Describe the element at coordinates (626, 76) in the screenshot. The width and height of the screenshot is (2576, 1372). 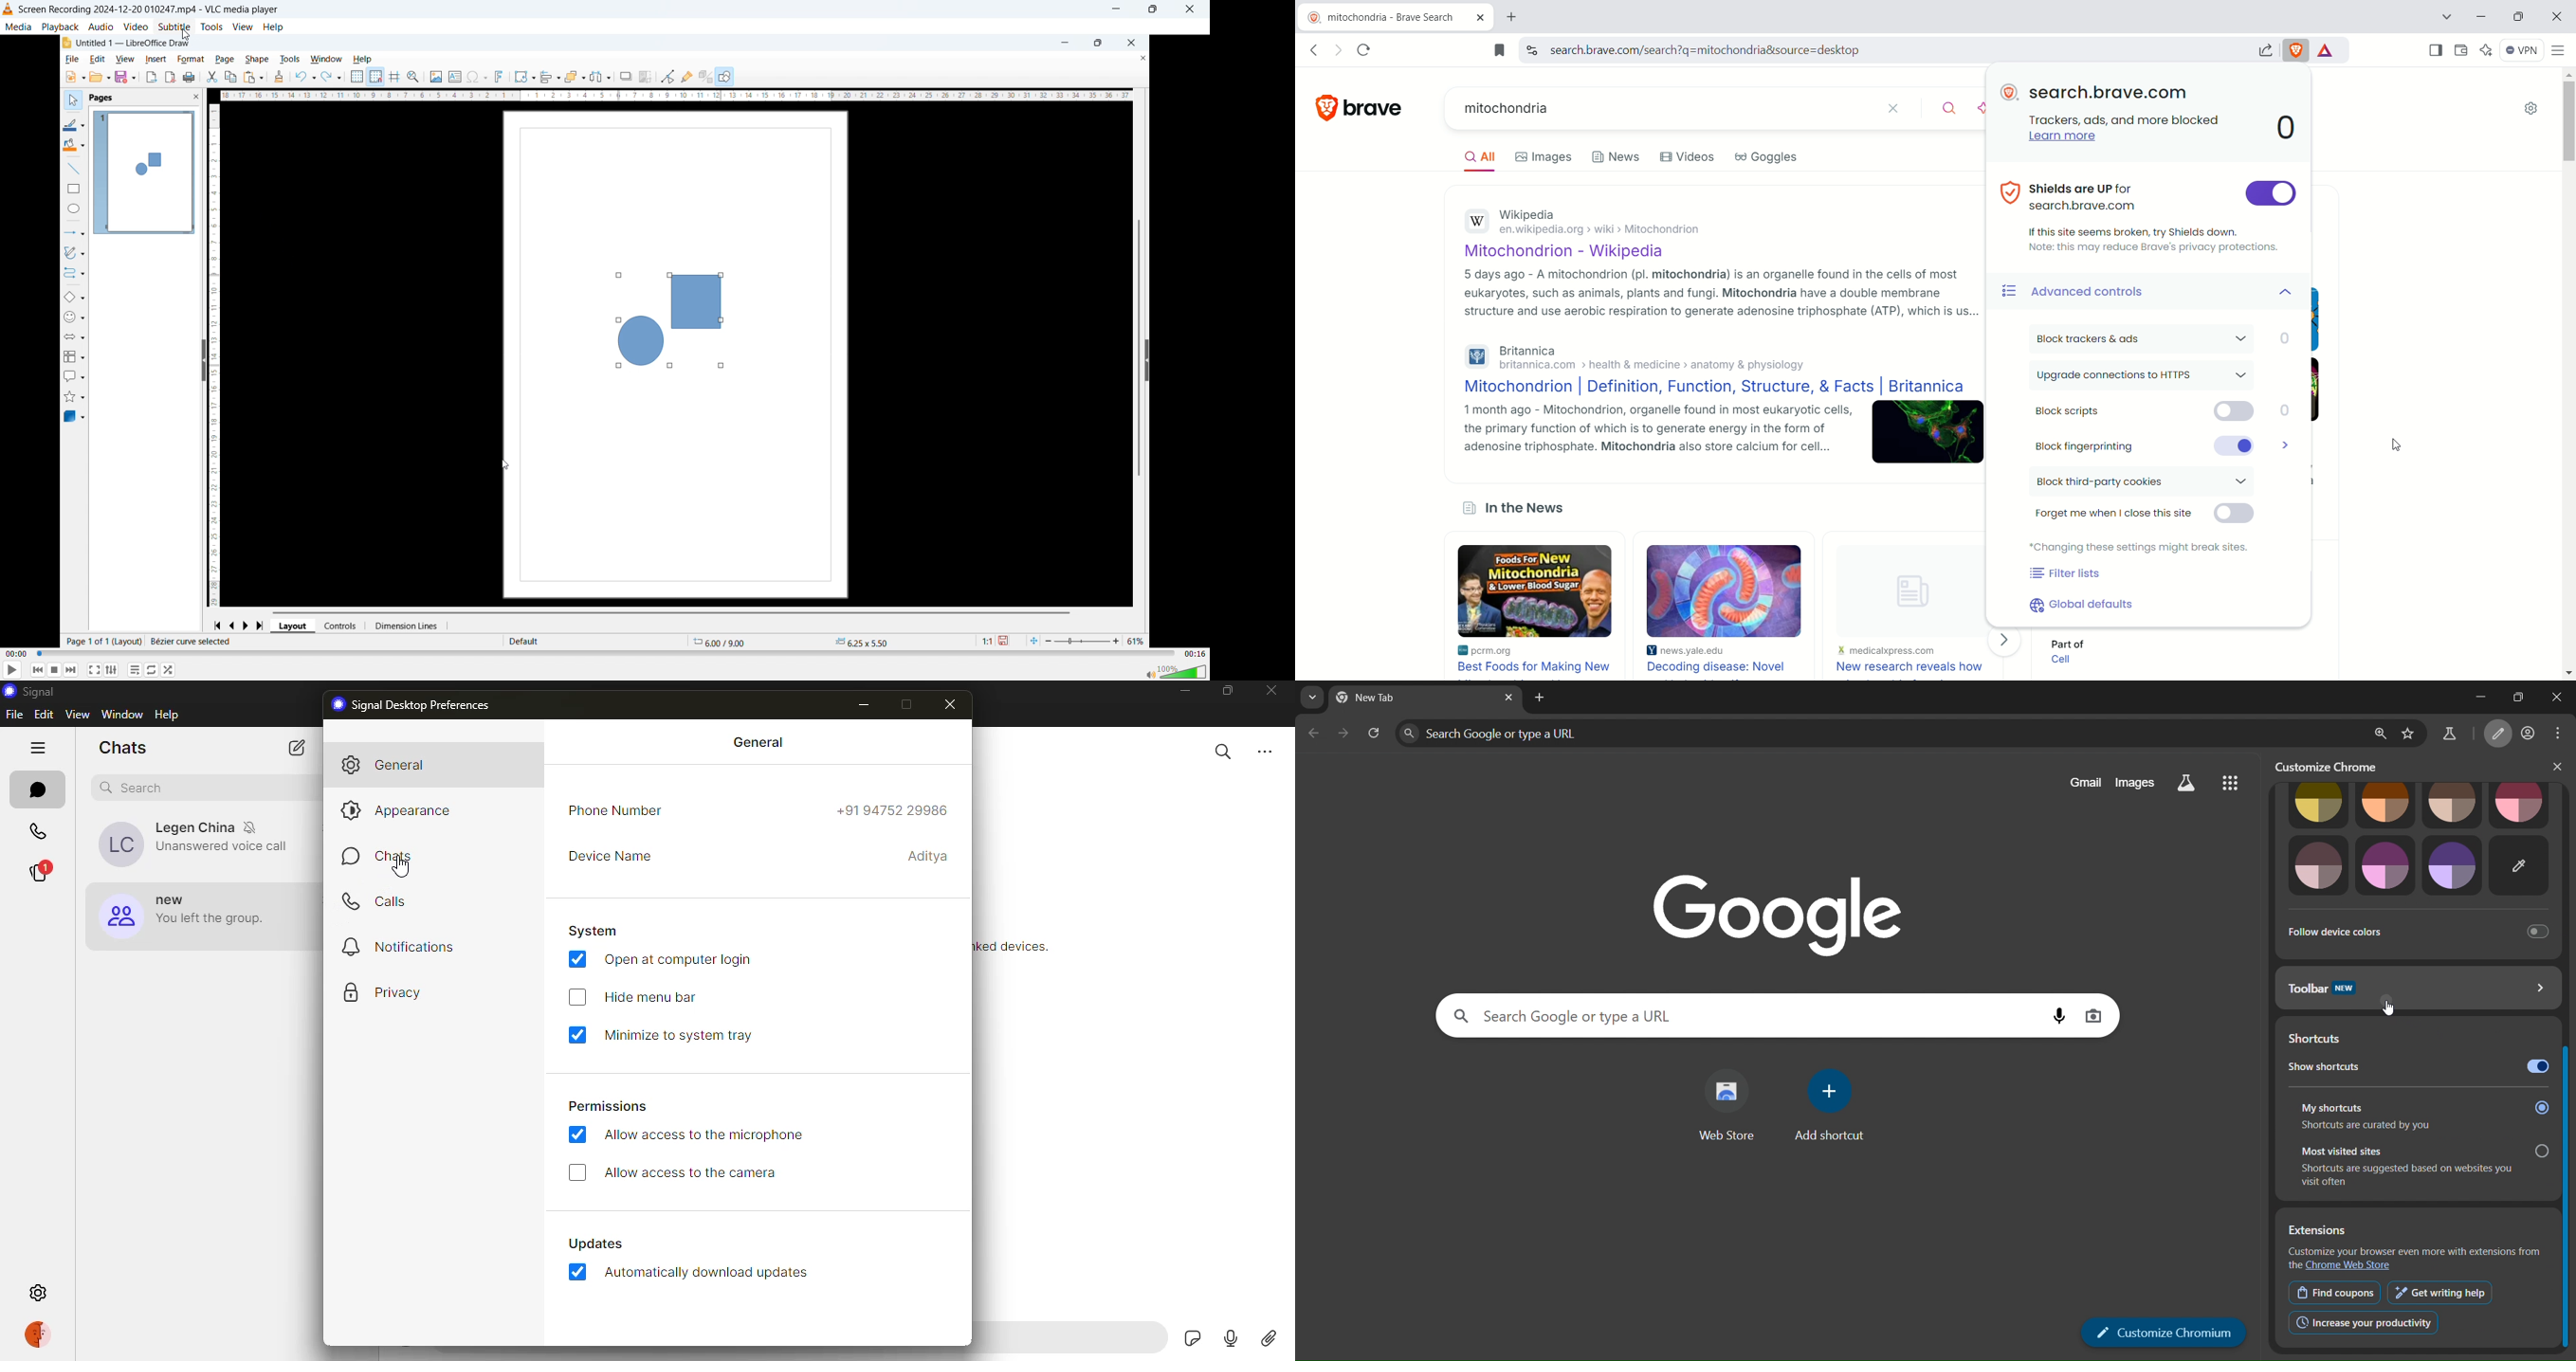
I see `shadow` at that location.